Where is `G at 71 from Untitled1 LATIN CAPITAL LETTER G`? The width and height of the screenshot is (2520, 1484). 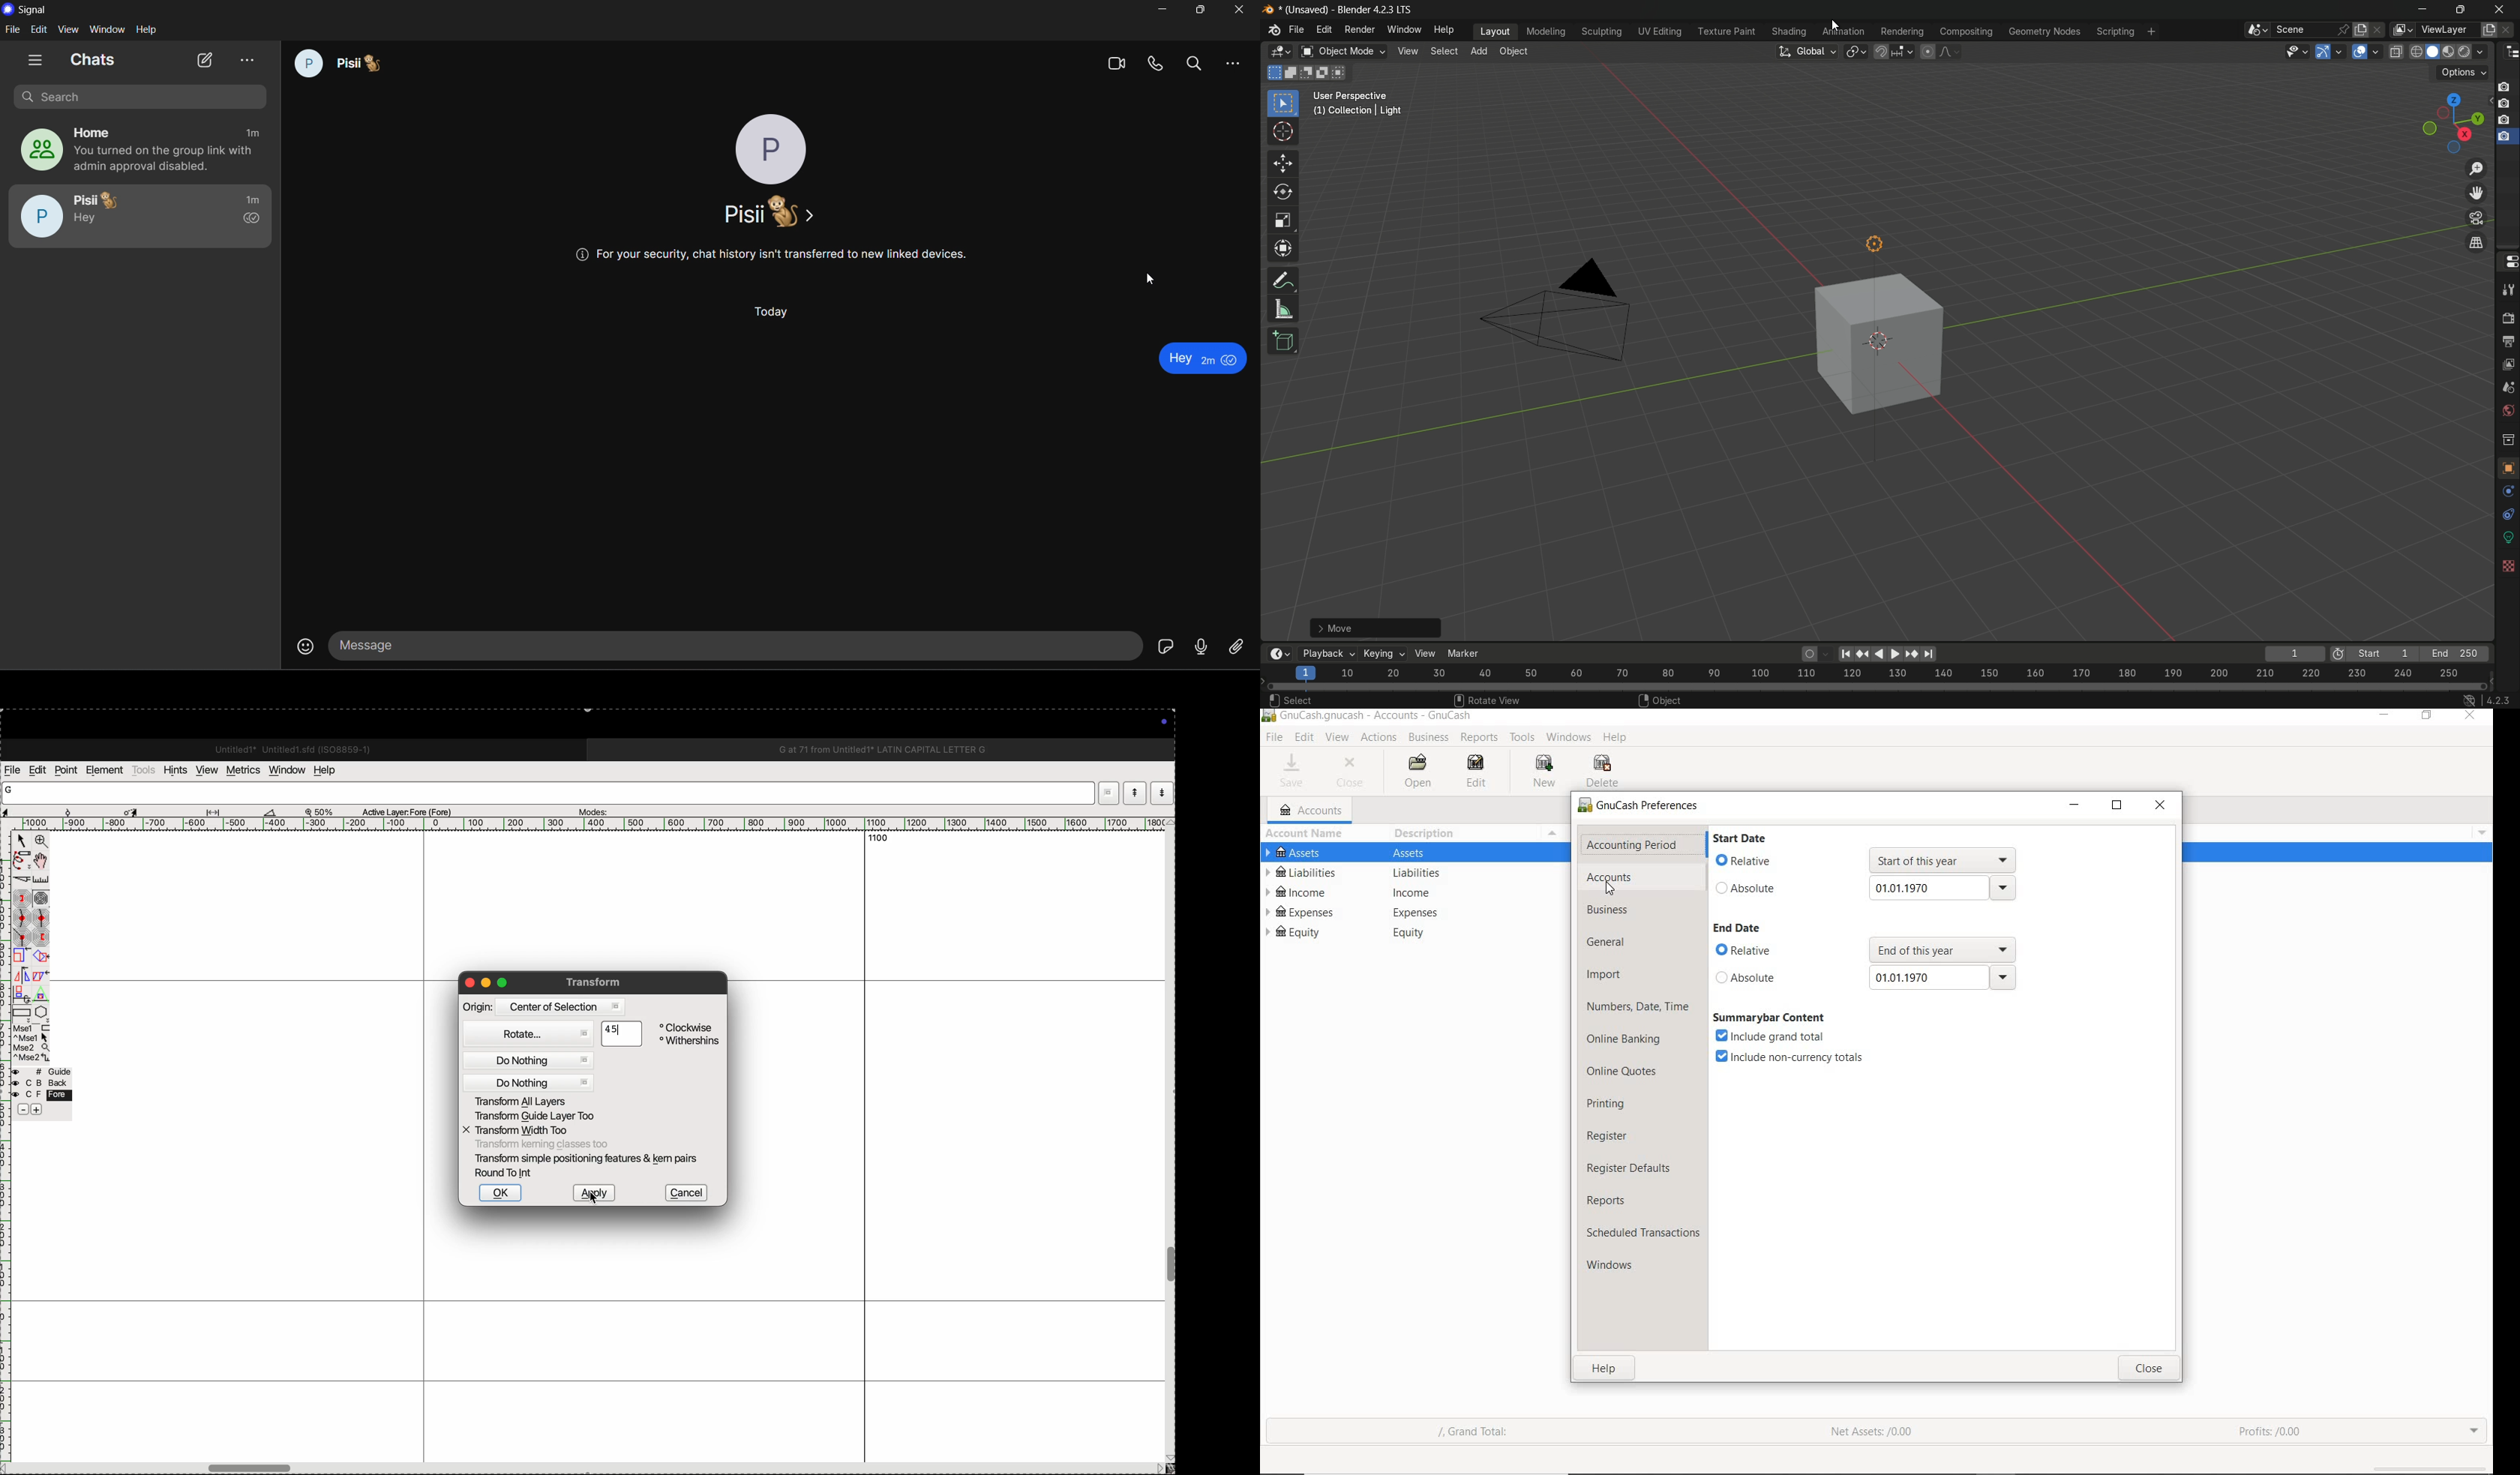
G at 71 from Untitled1 LATIN CAPITAL LETTER G is located at coordinates (880, 748).